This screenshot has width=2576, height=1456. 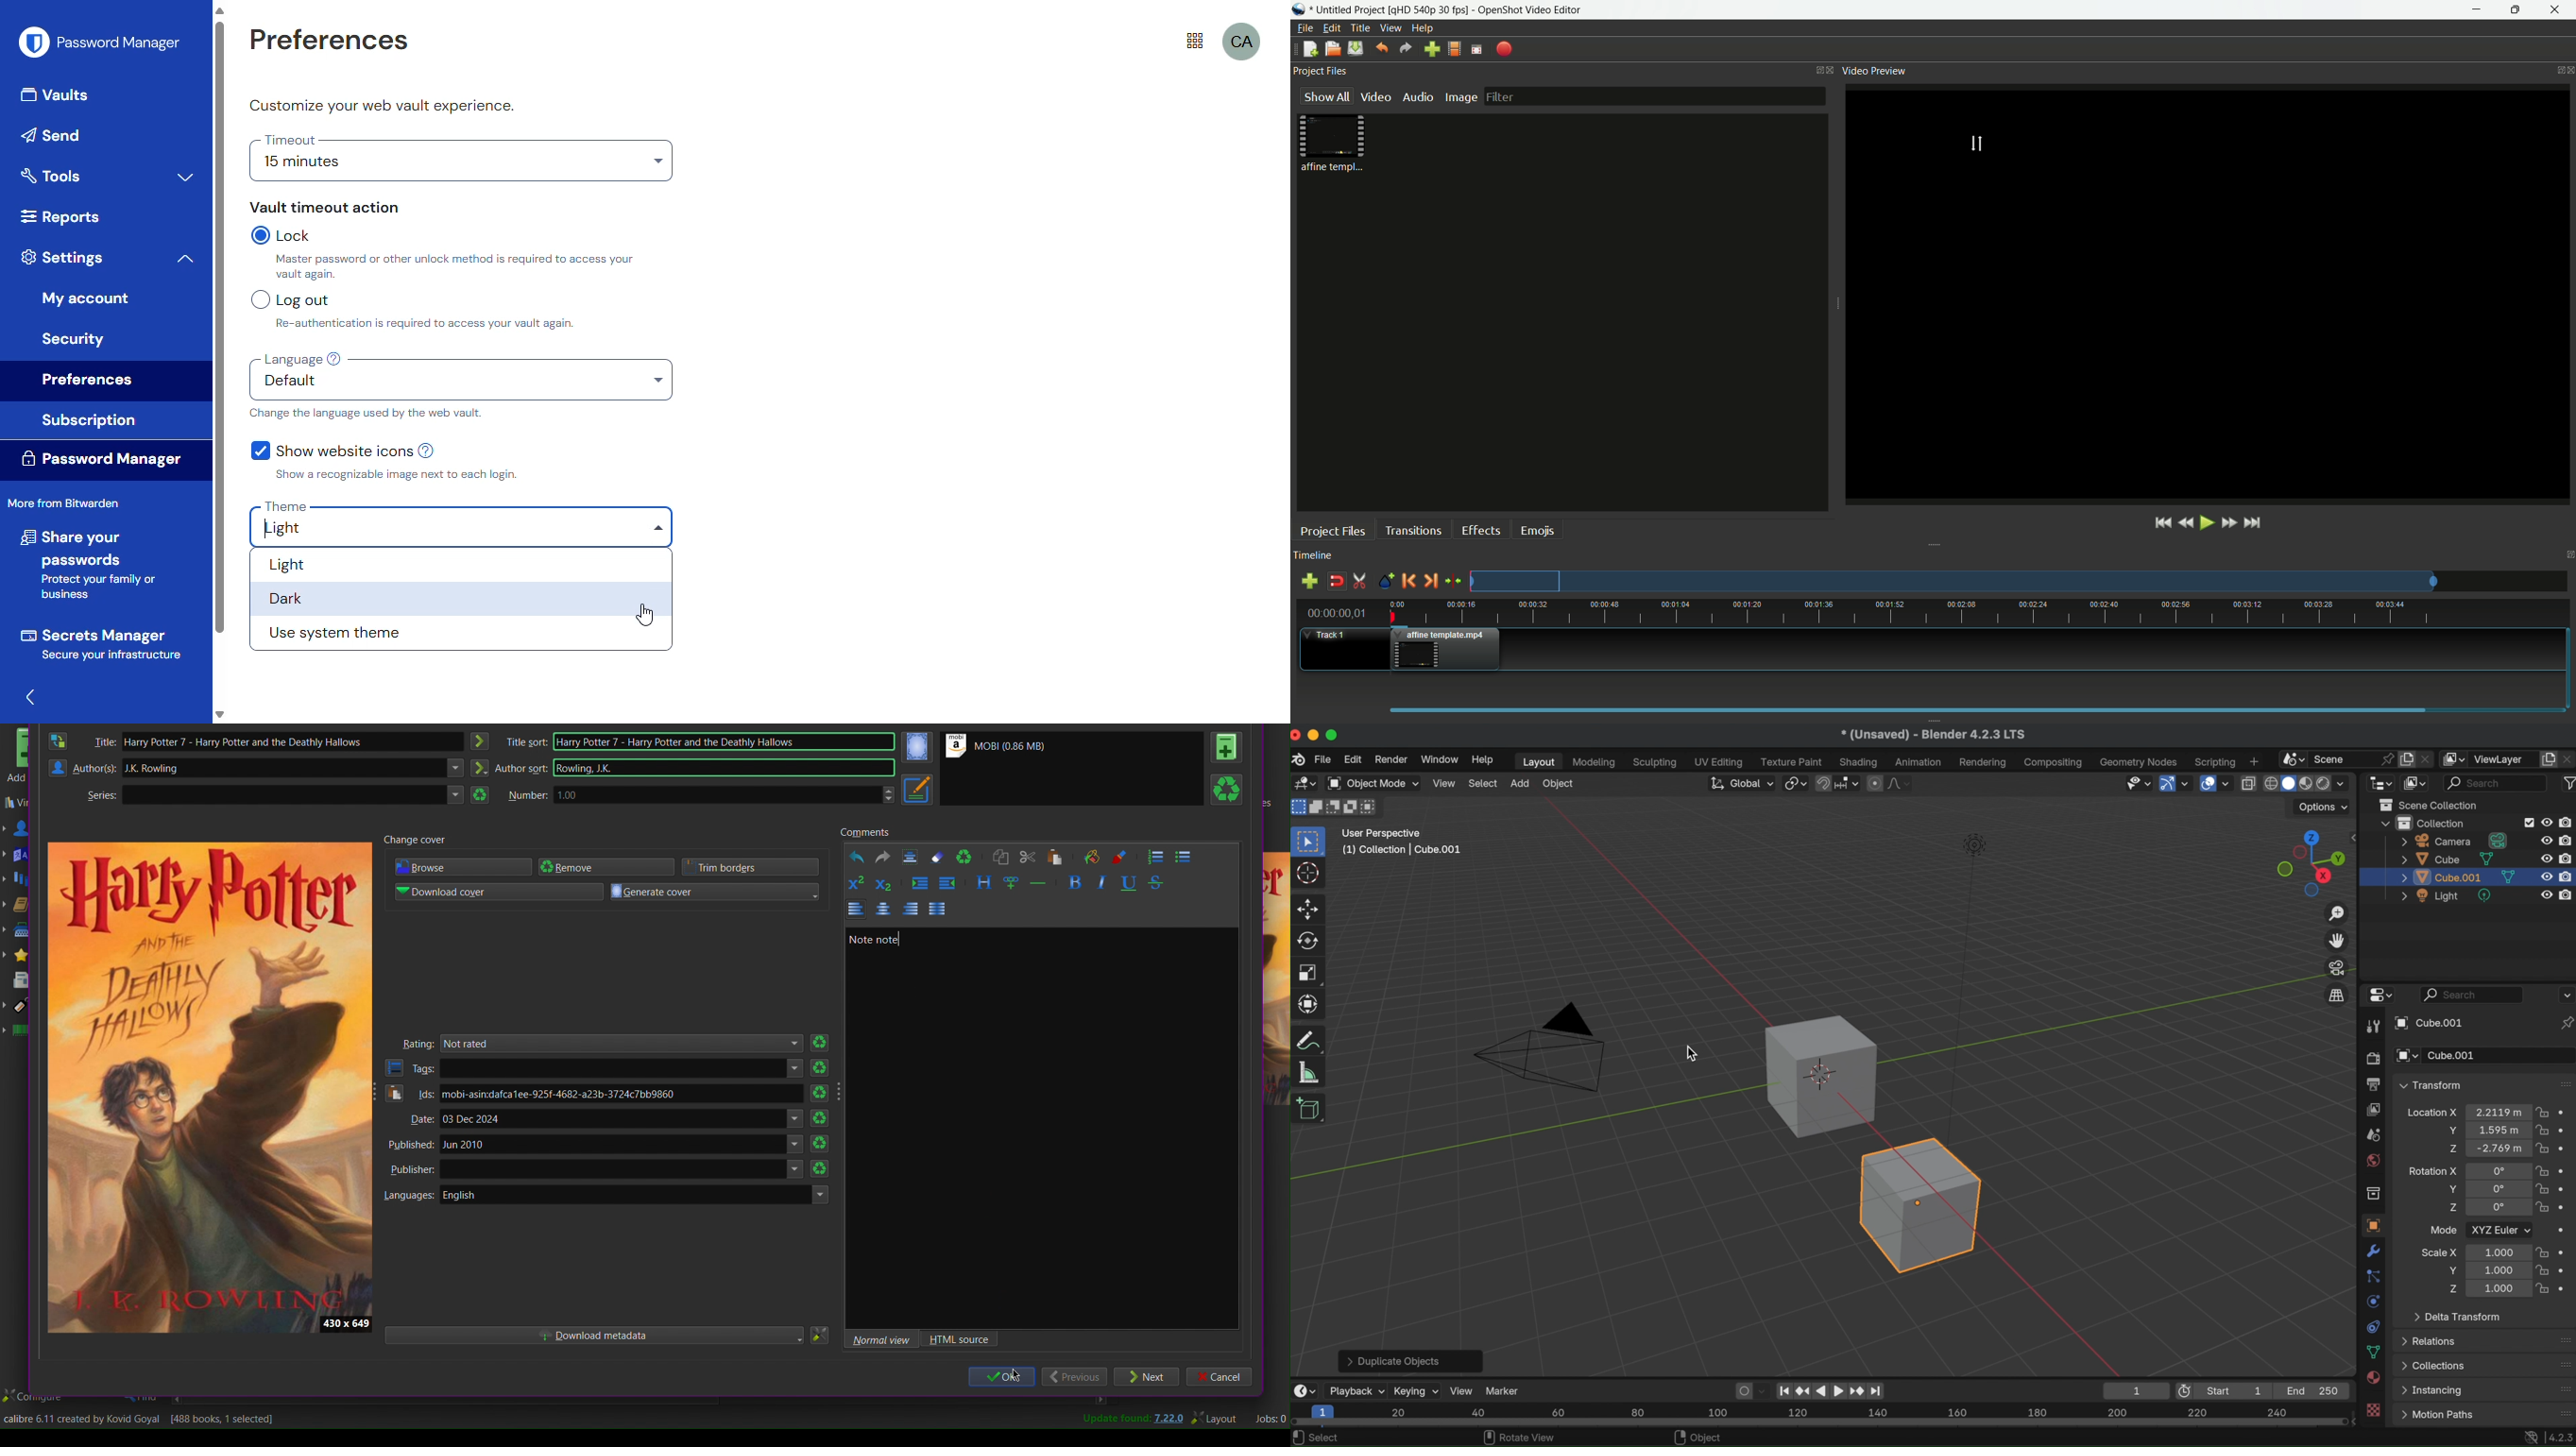 What do you see at coordinates (106, 740) in the screenshot?
I see `Title` at bounding box center [106, 740].